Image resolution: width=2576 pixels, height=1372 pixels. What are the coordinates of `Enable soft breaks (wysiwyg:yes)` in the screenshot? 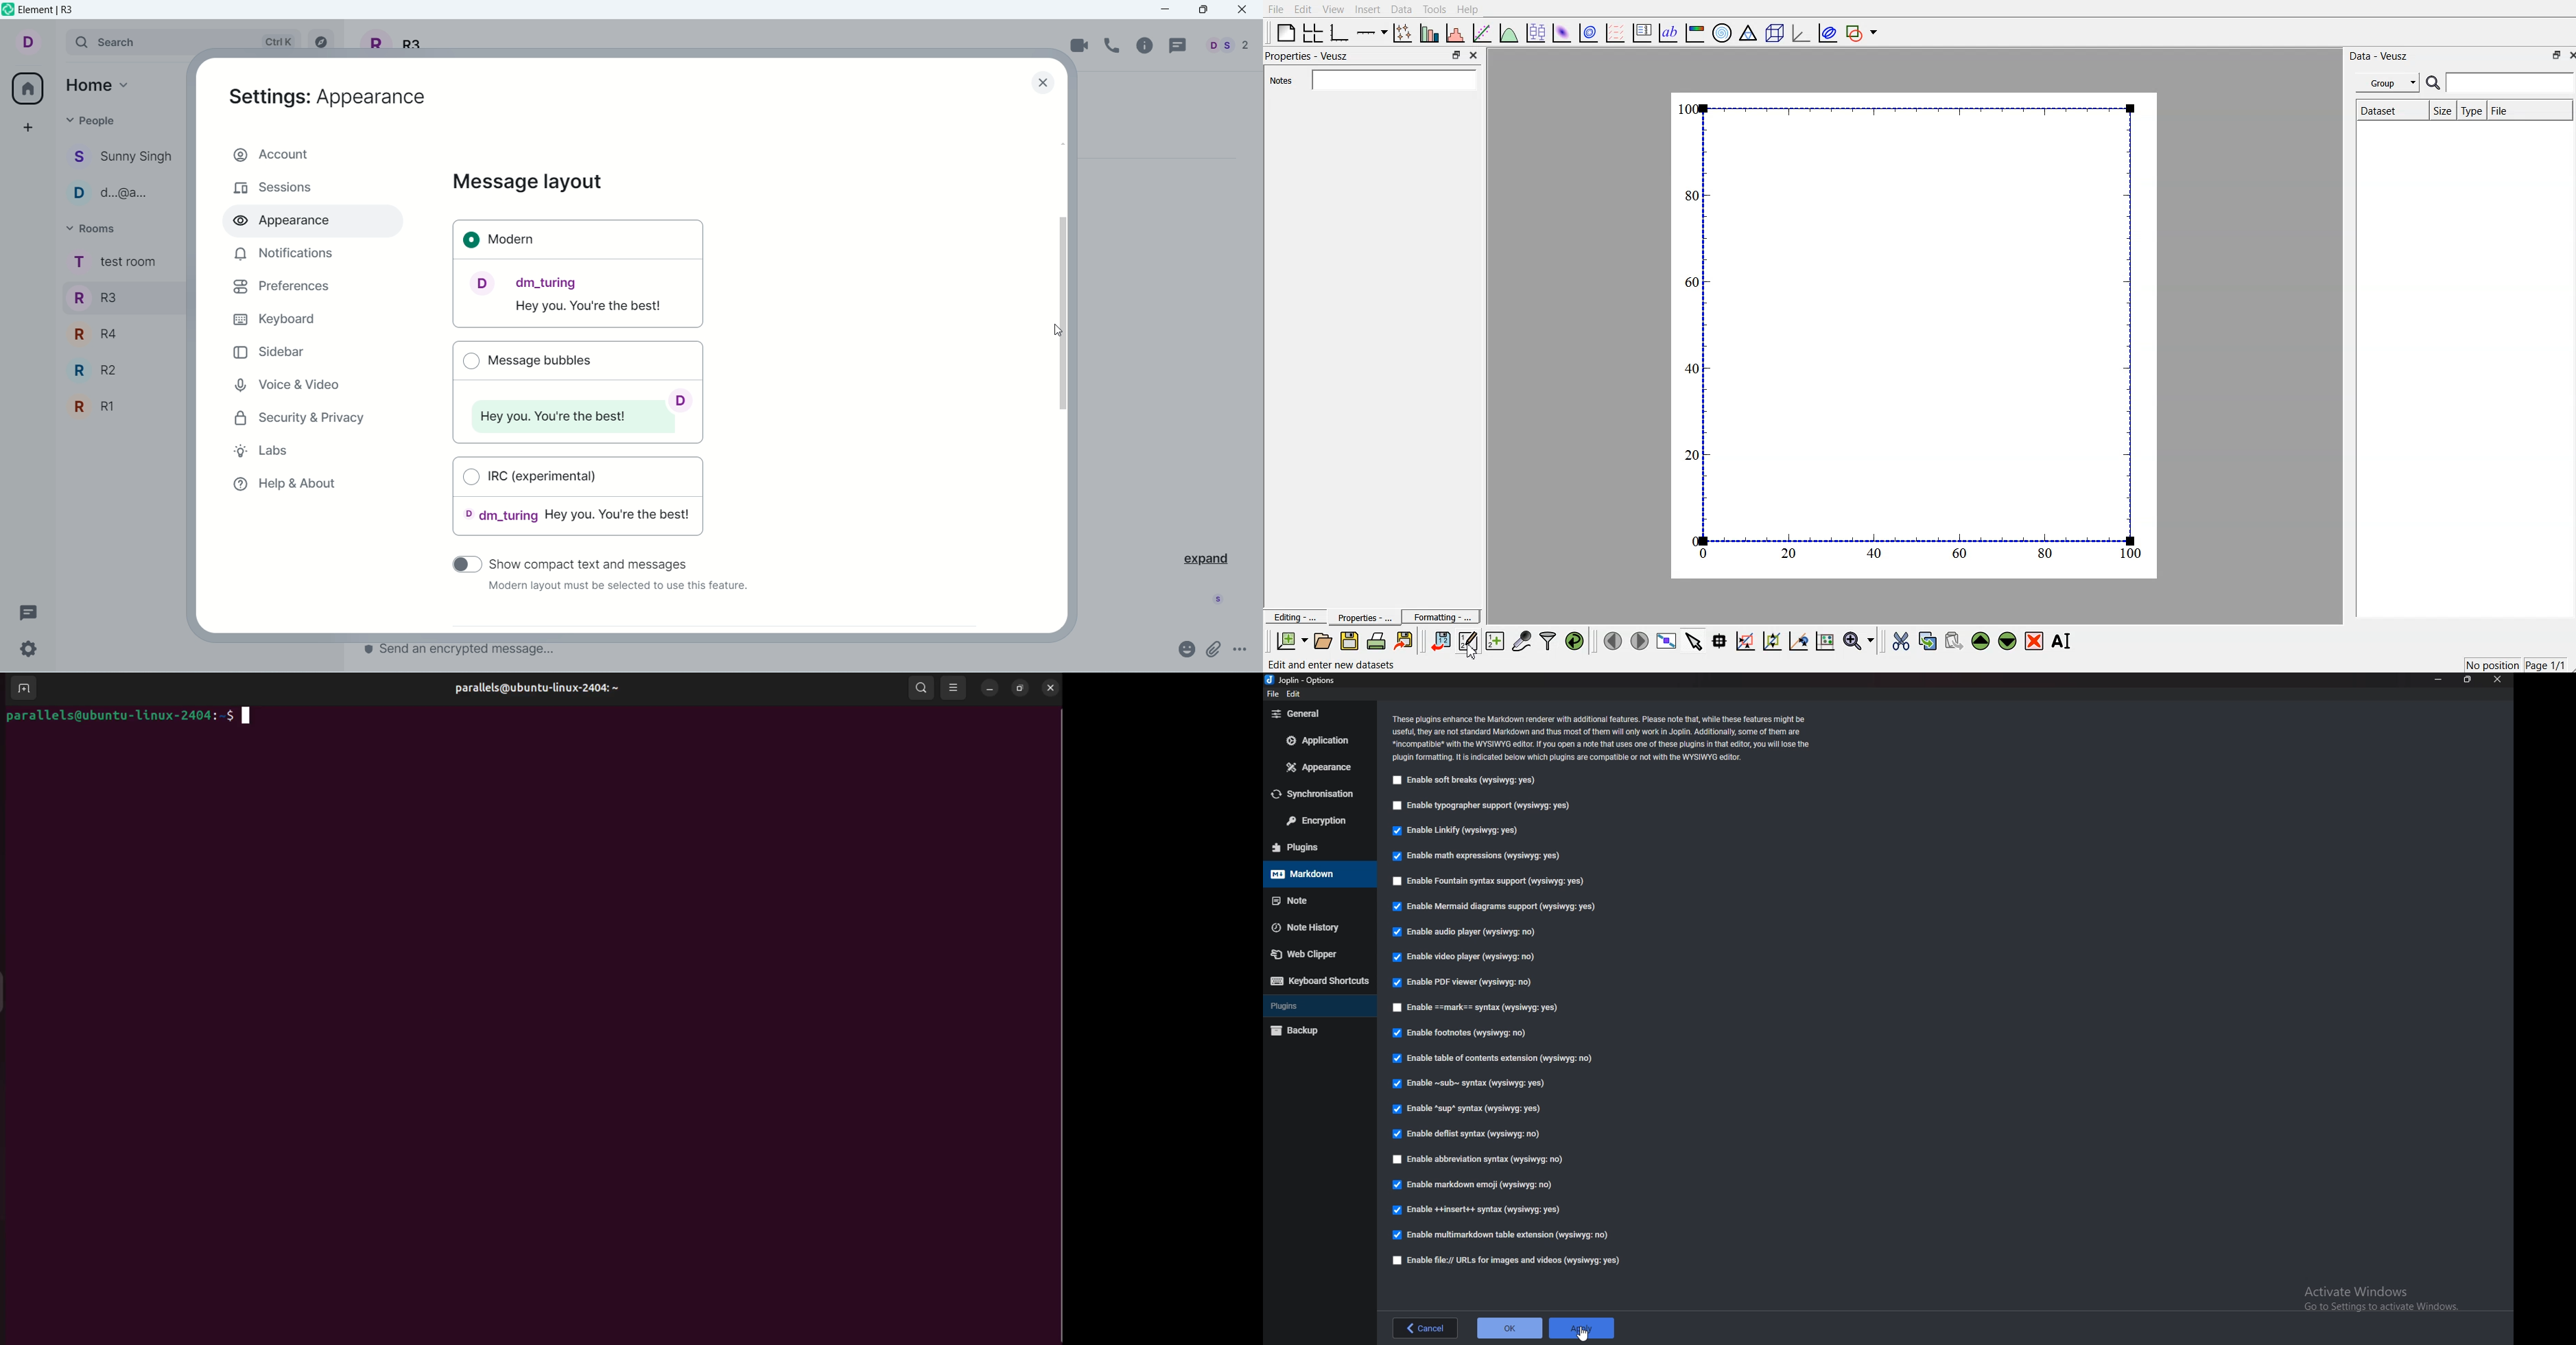 It's located at (1468, 781).